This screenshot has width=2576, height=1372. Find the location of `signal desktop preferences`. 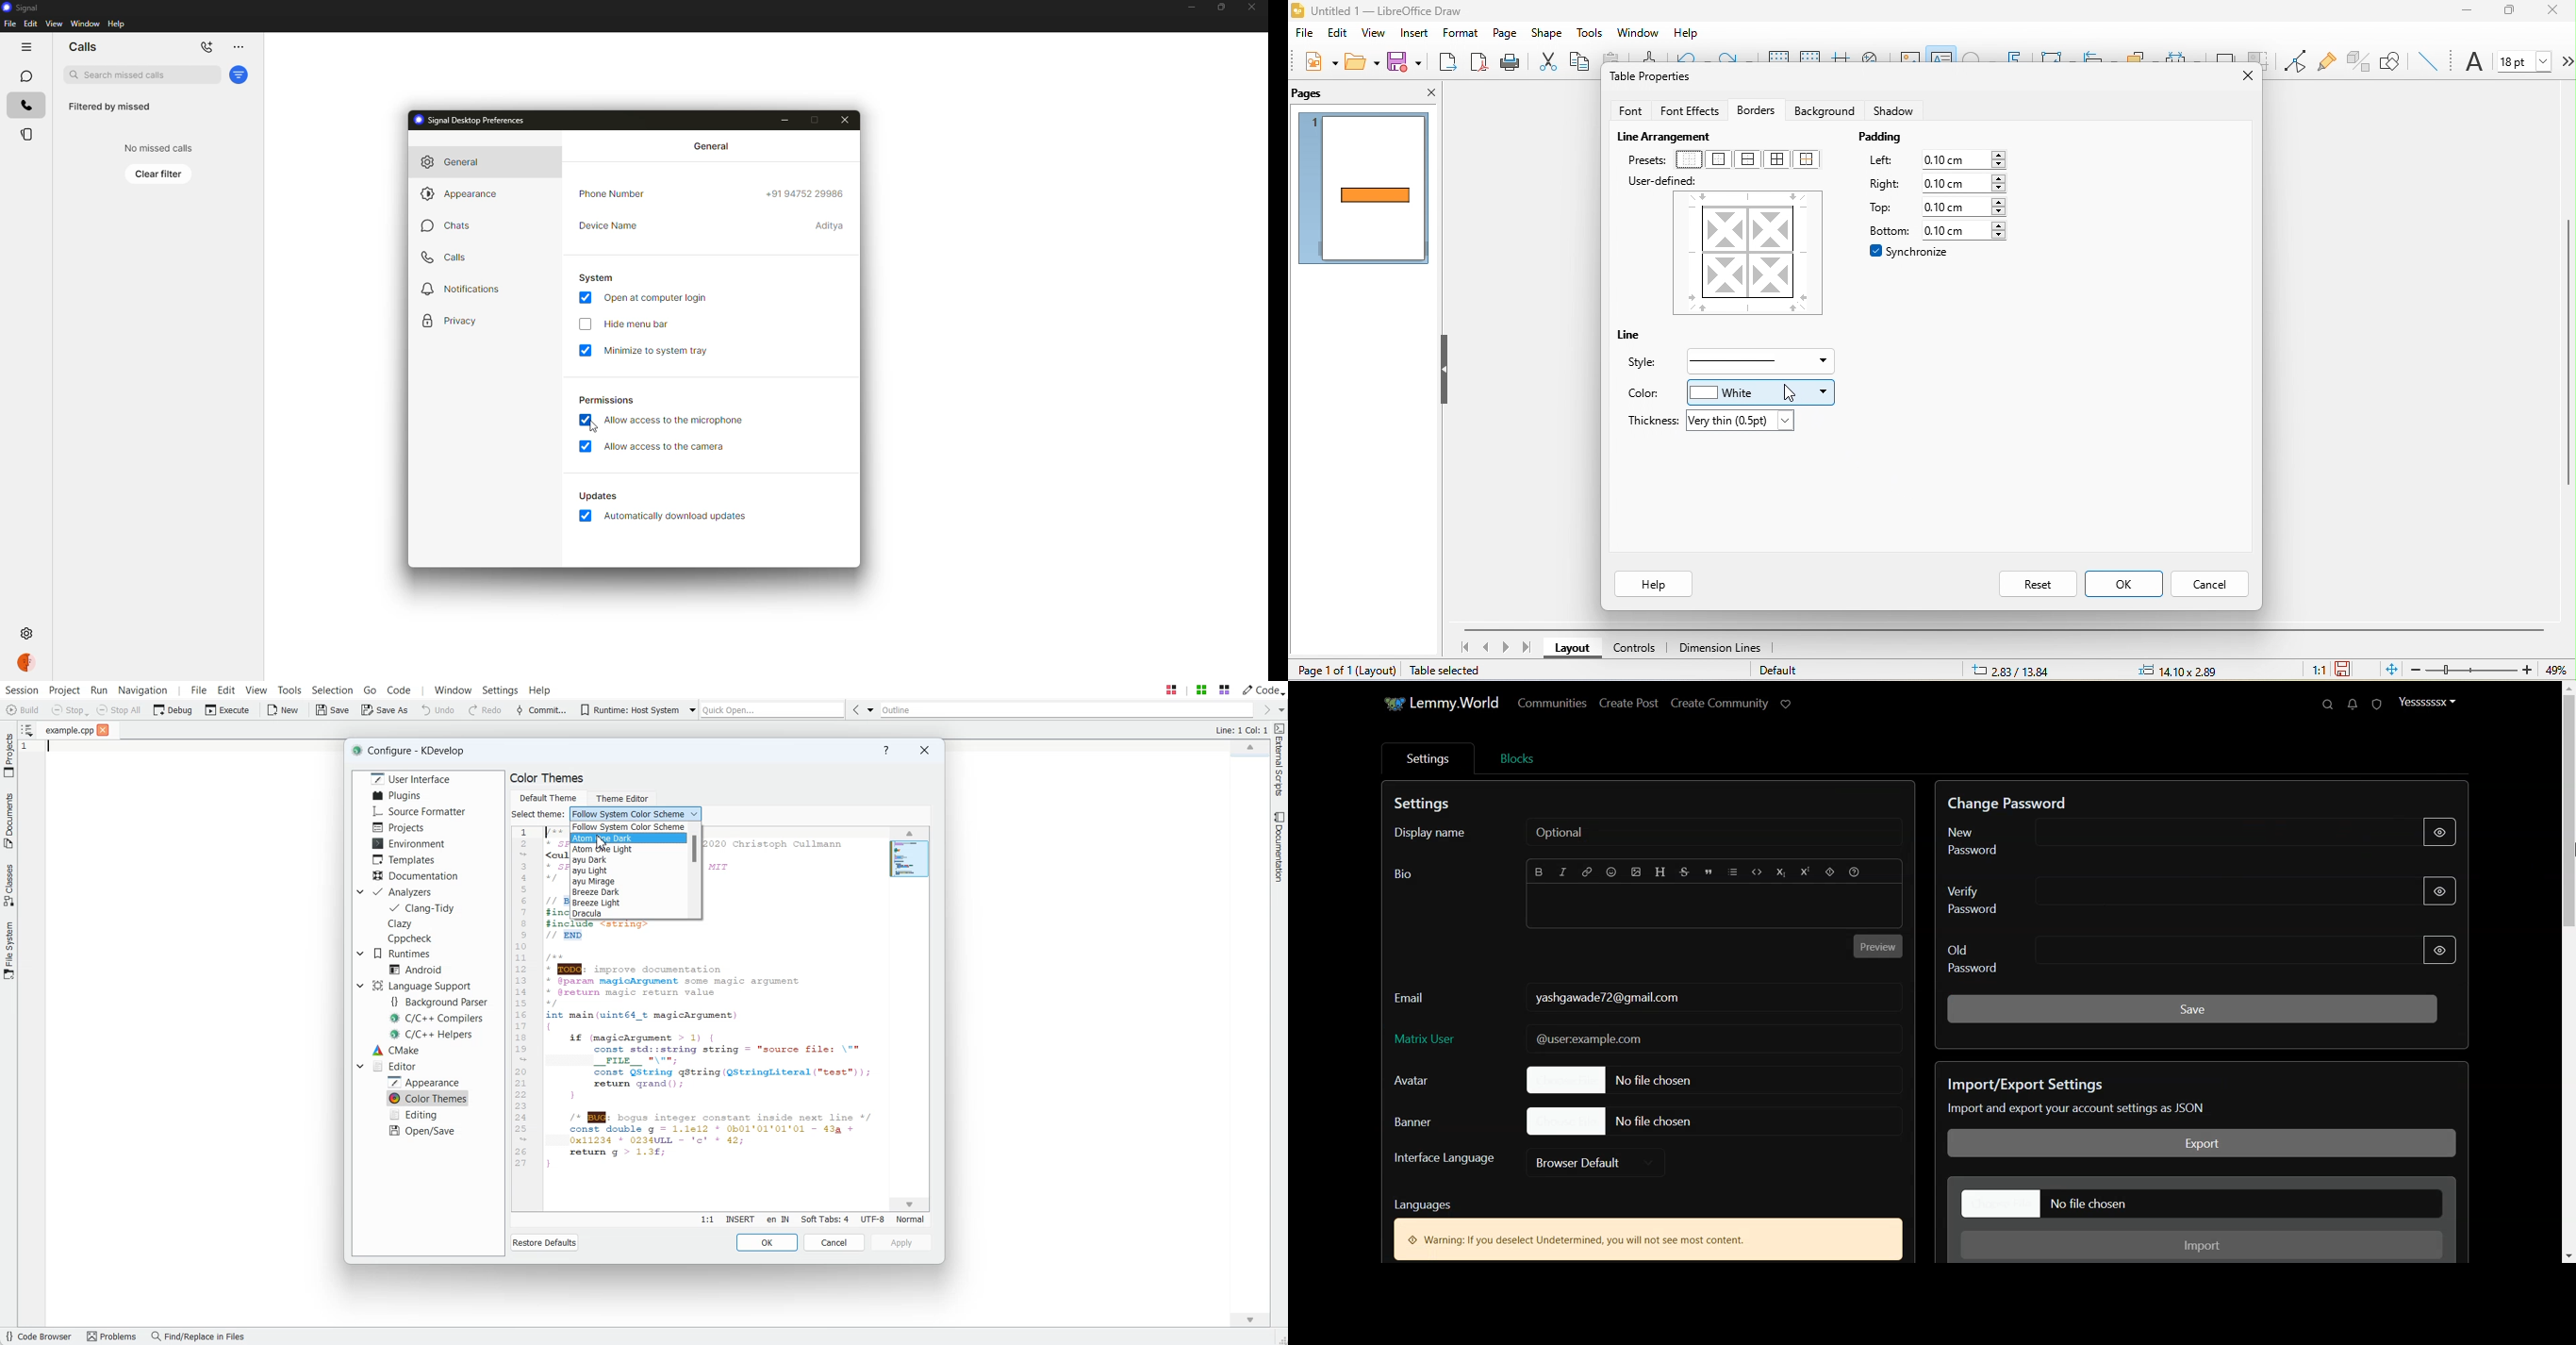

signal desktop preferences is located at coordinates (477, 120).